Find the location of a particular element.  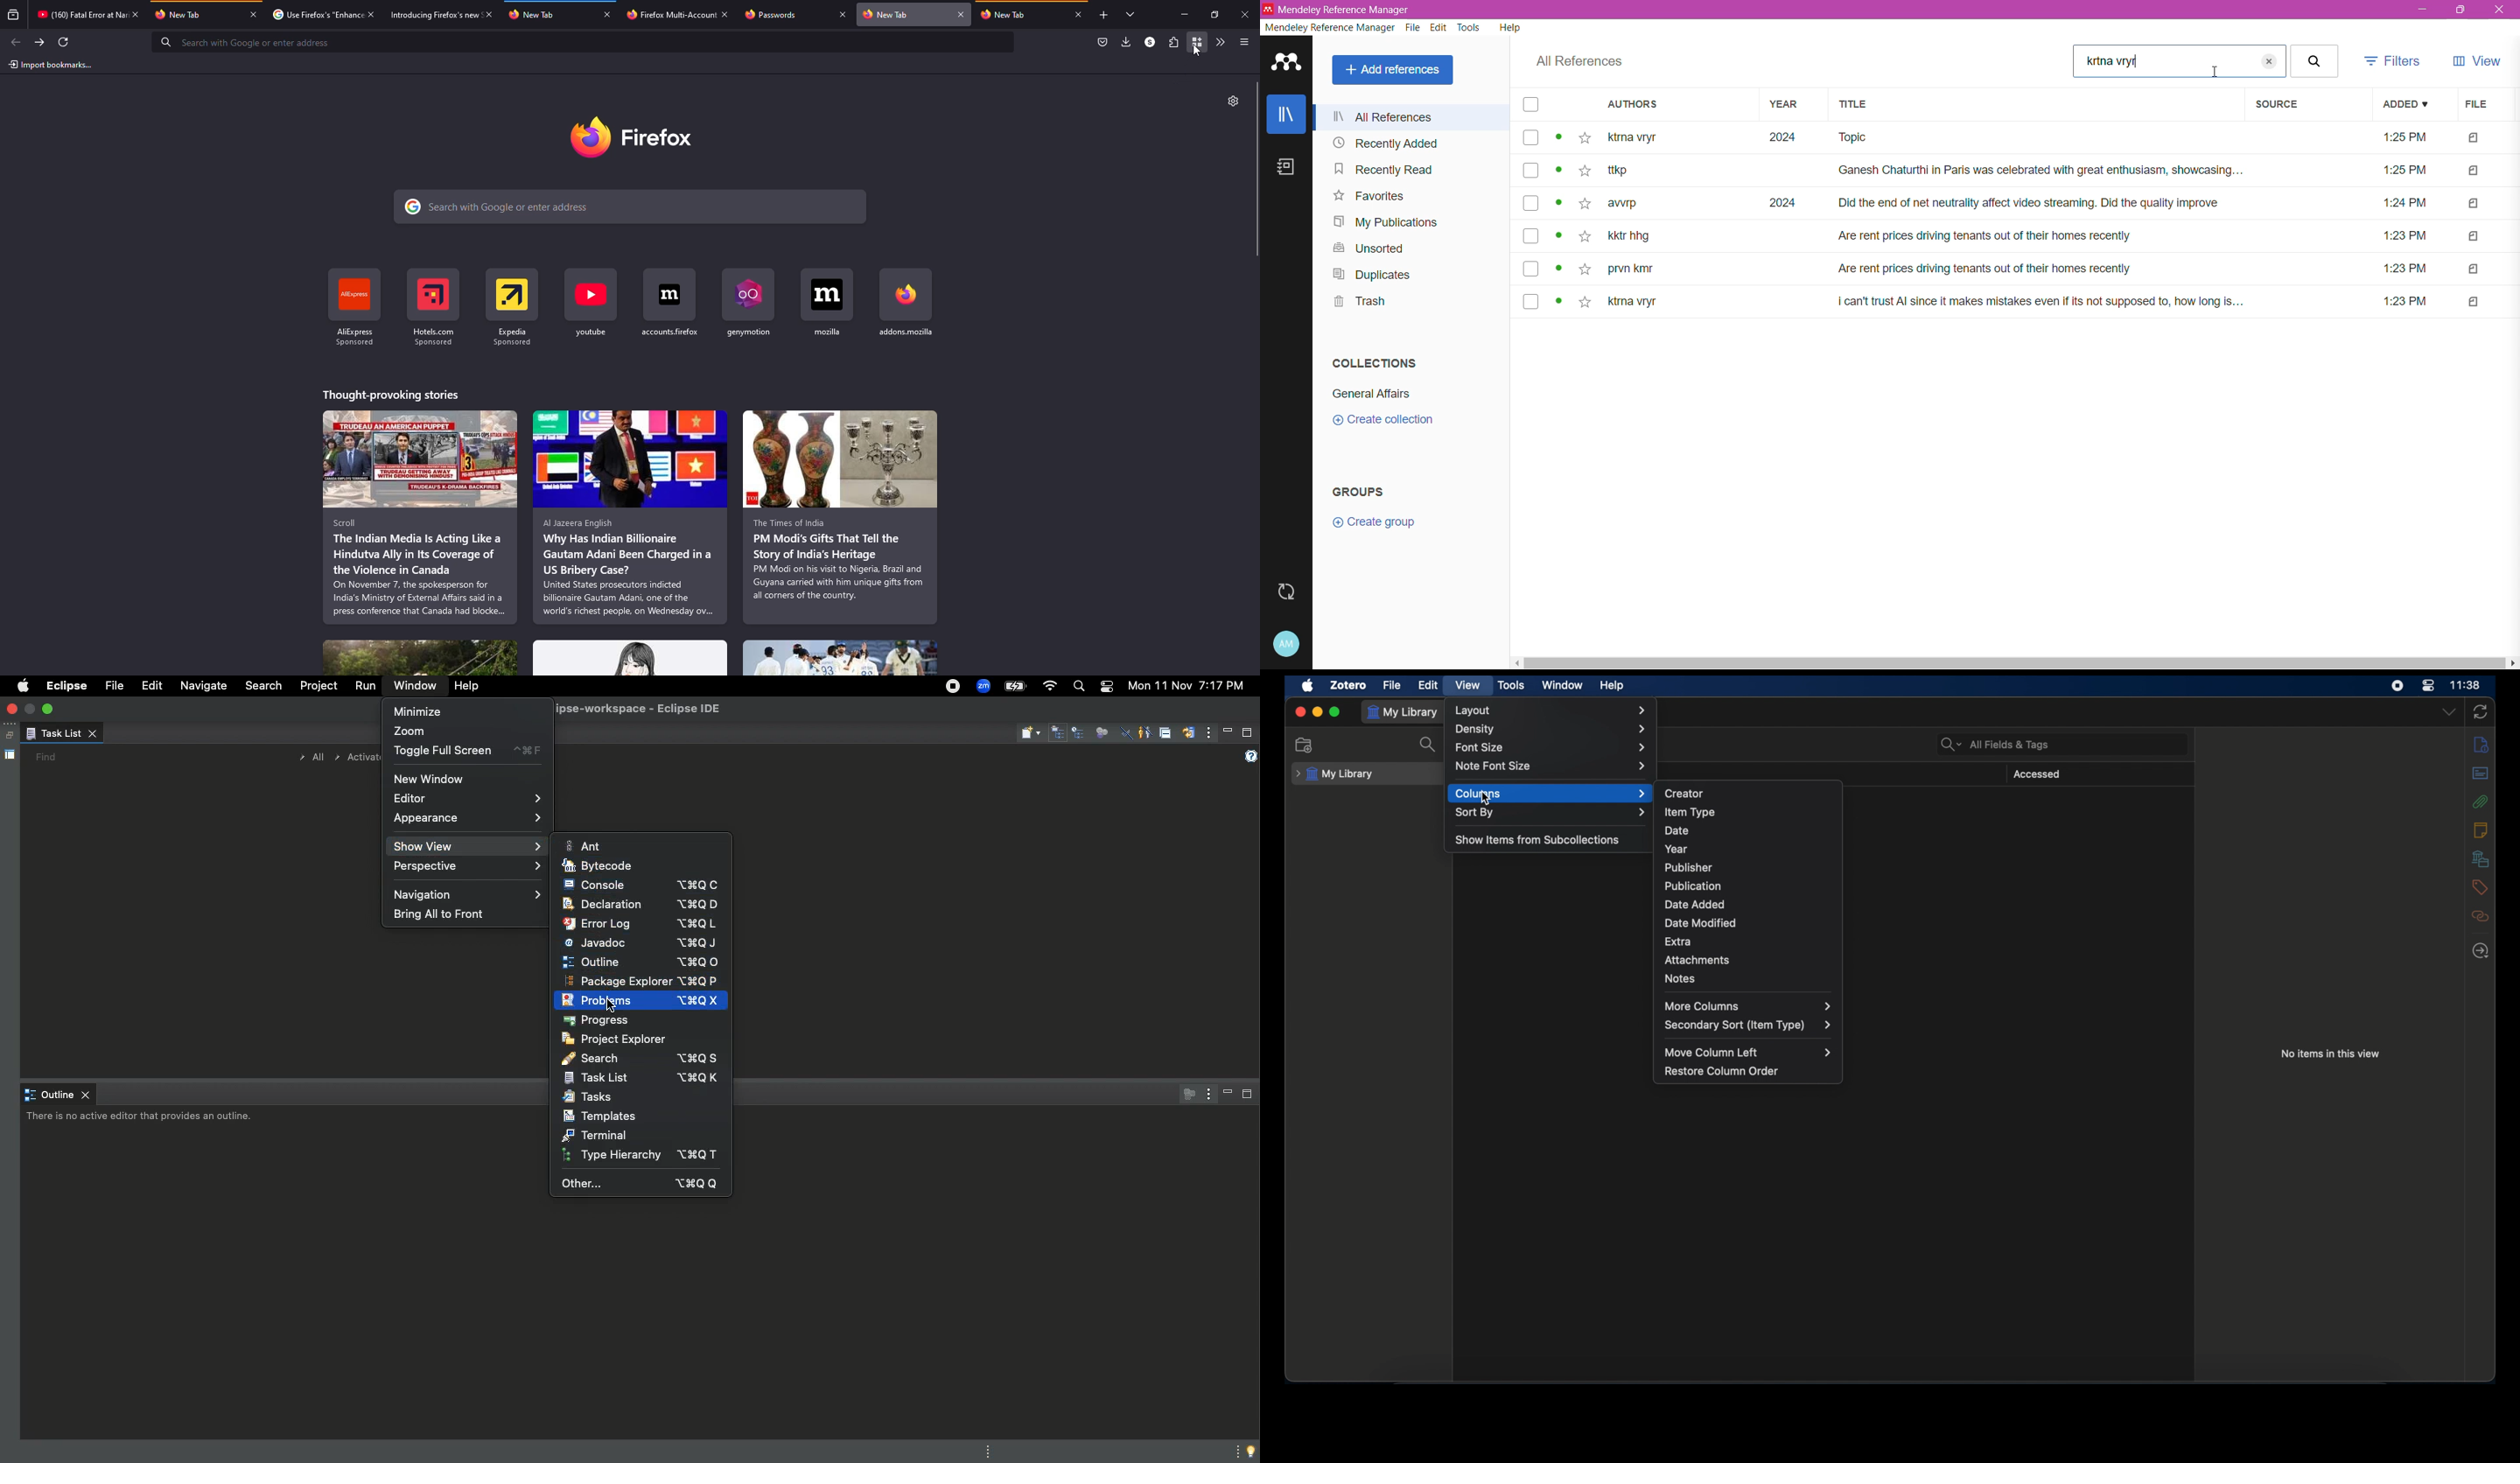

Add References is located at coordinates (1393, 70).